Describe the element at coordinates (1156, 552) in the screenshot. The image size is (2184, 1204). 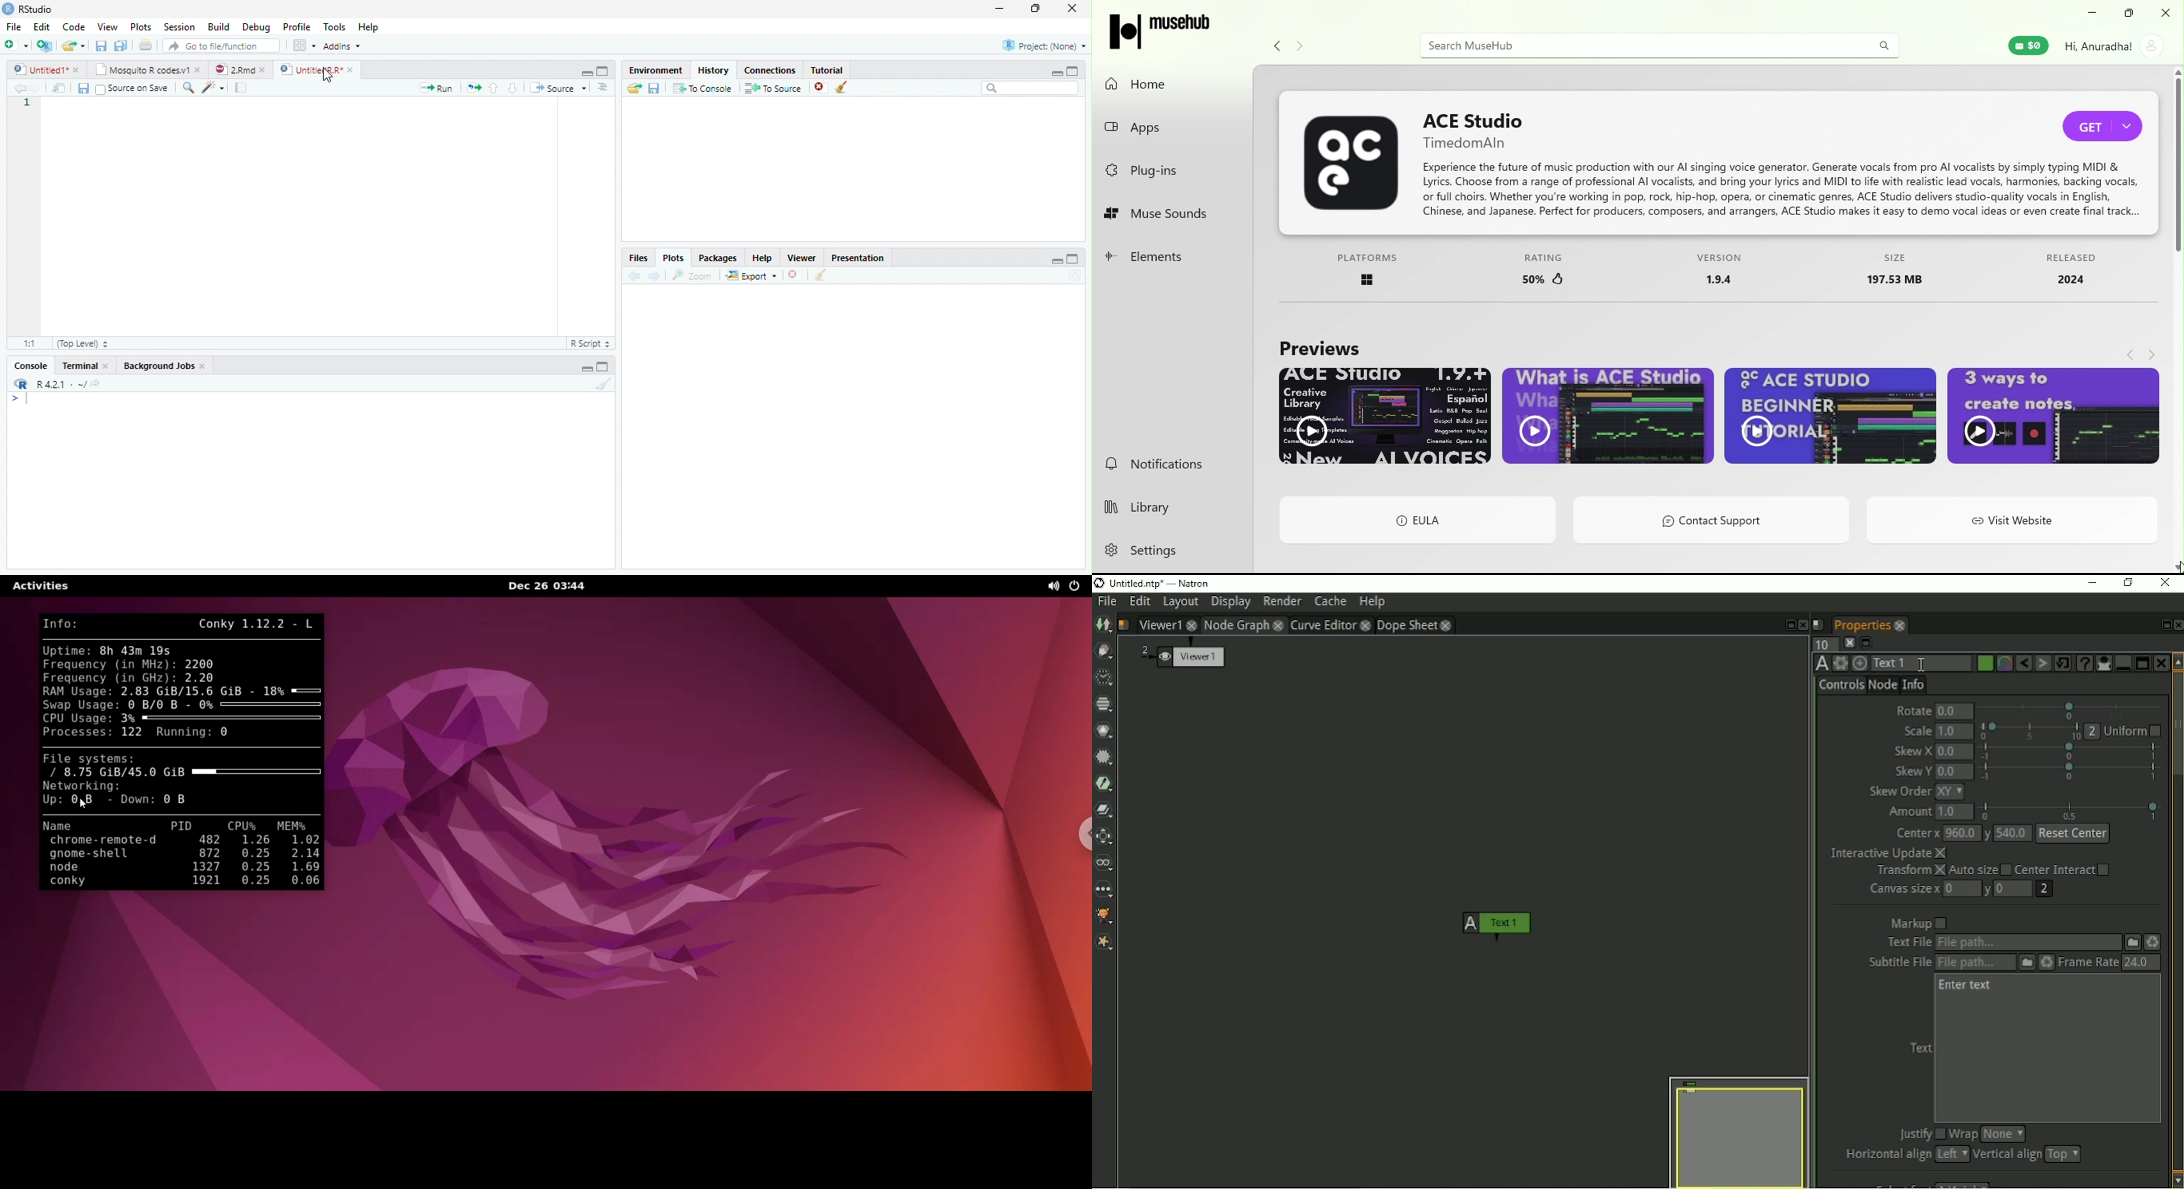
I see `settings` at that location.